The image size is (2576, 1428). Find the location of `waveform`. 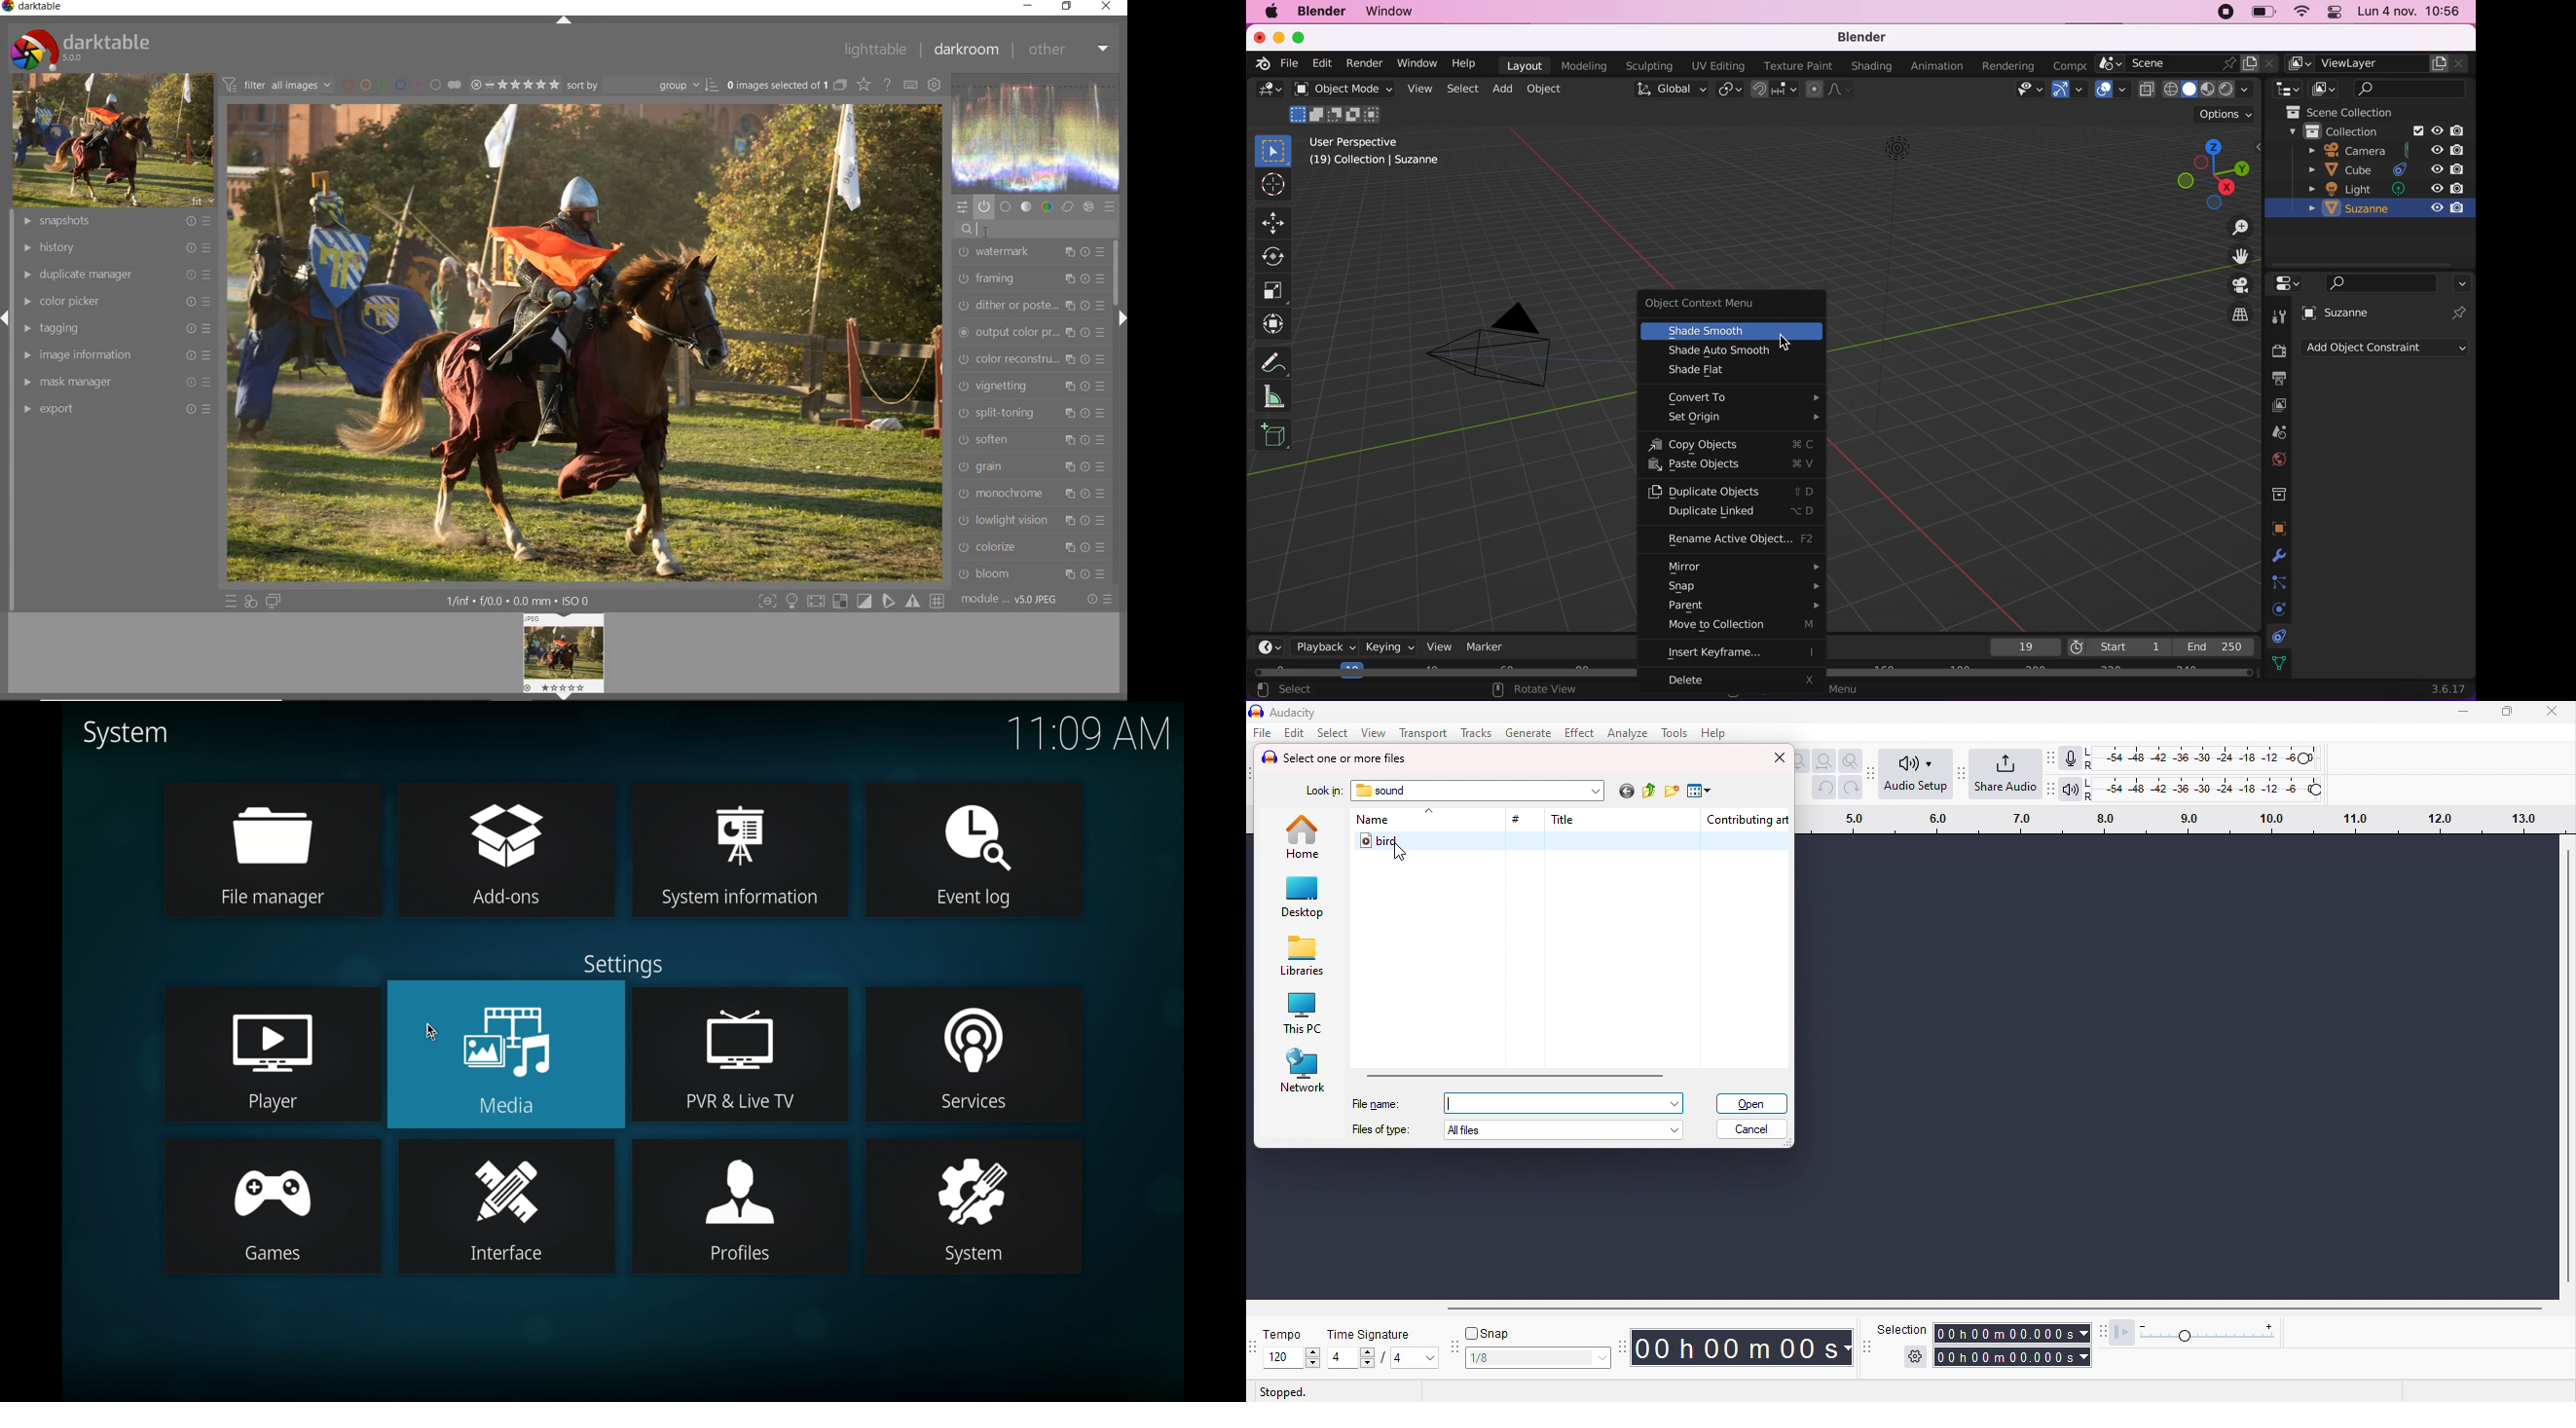

waveform is located at coordinates (1037, 132).